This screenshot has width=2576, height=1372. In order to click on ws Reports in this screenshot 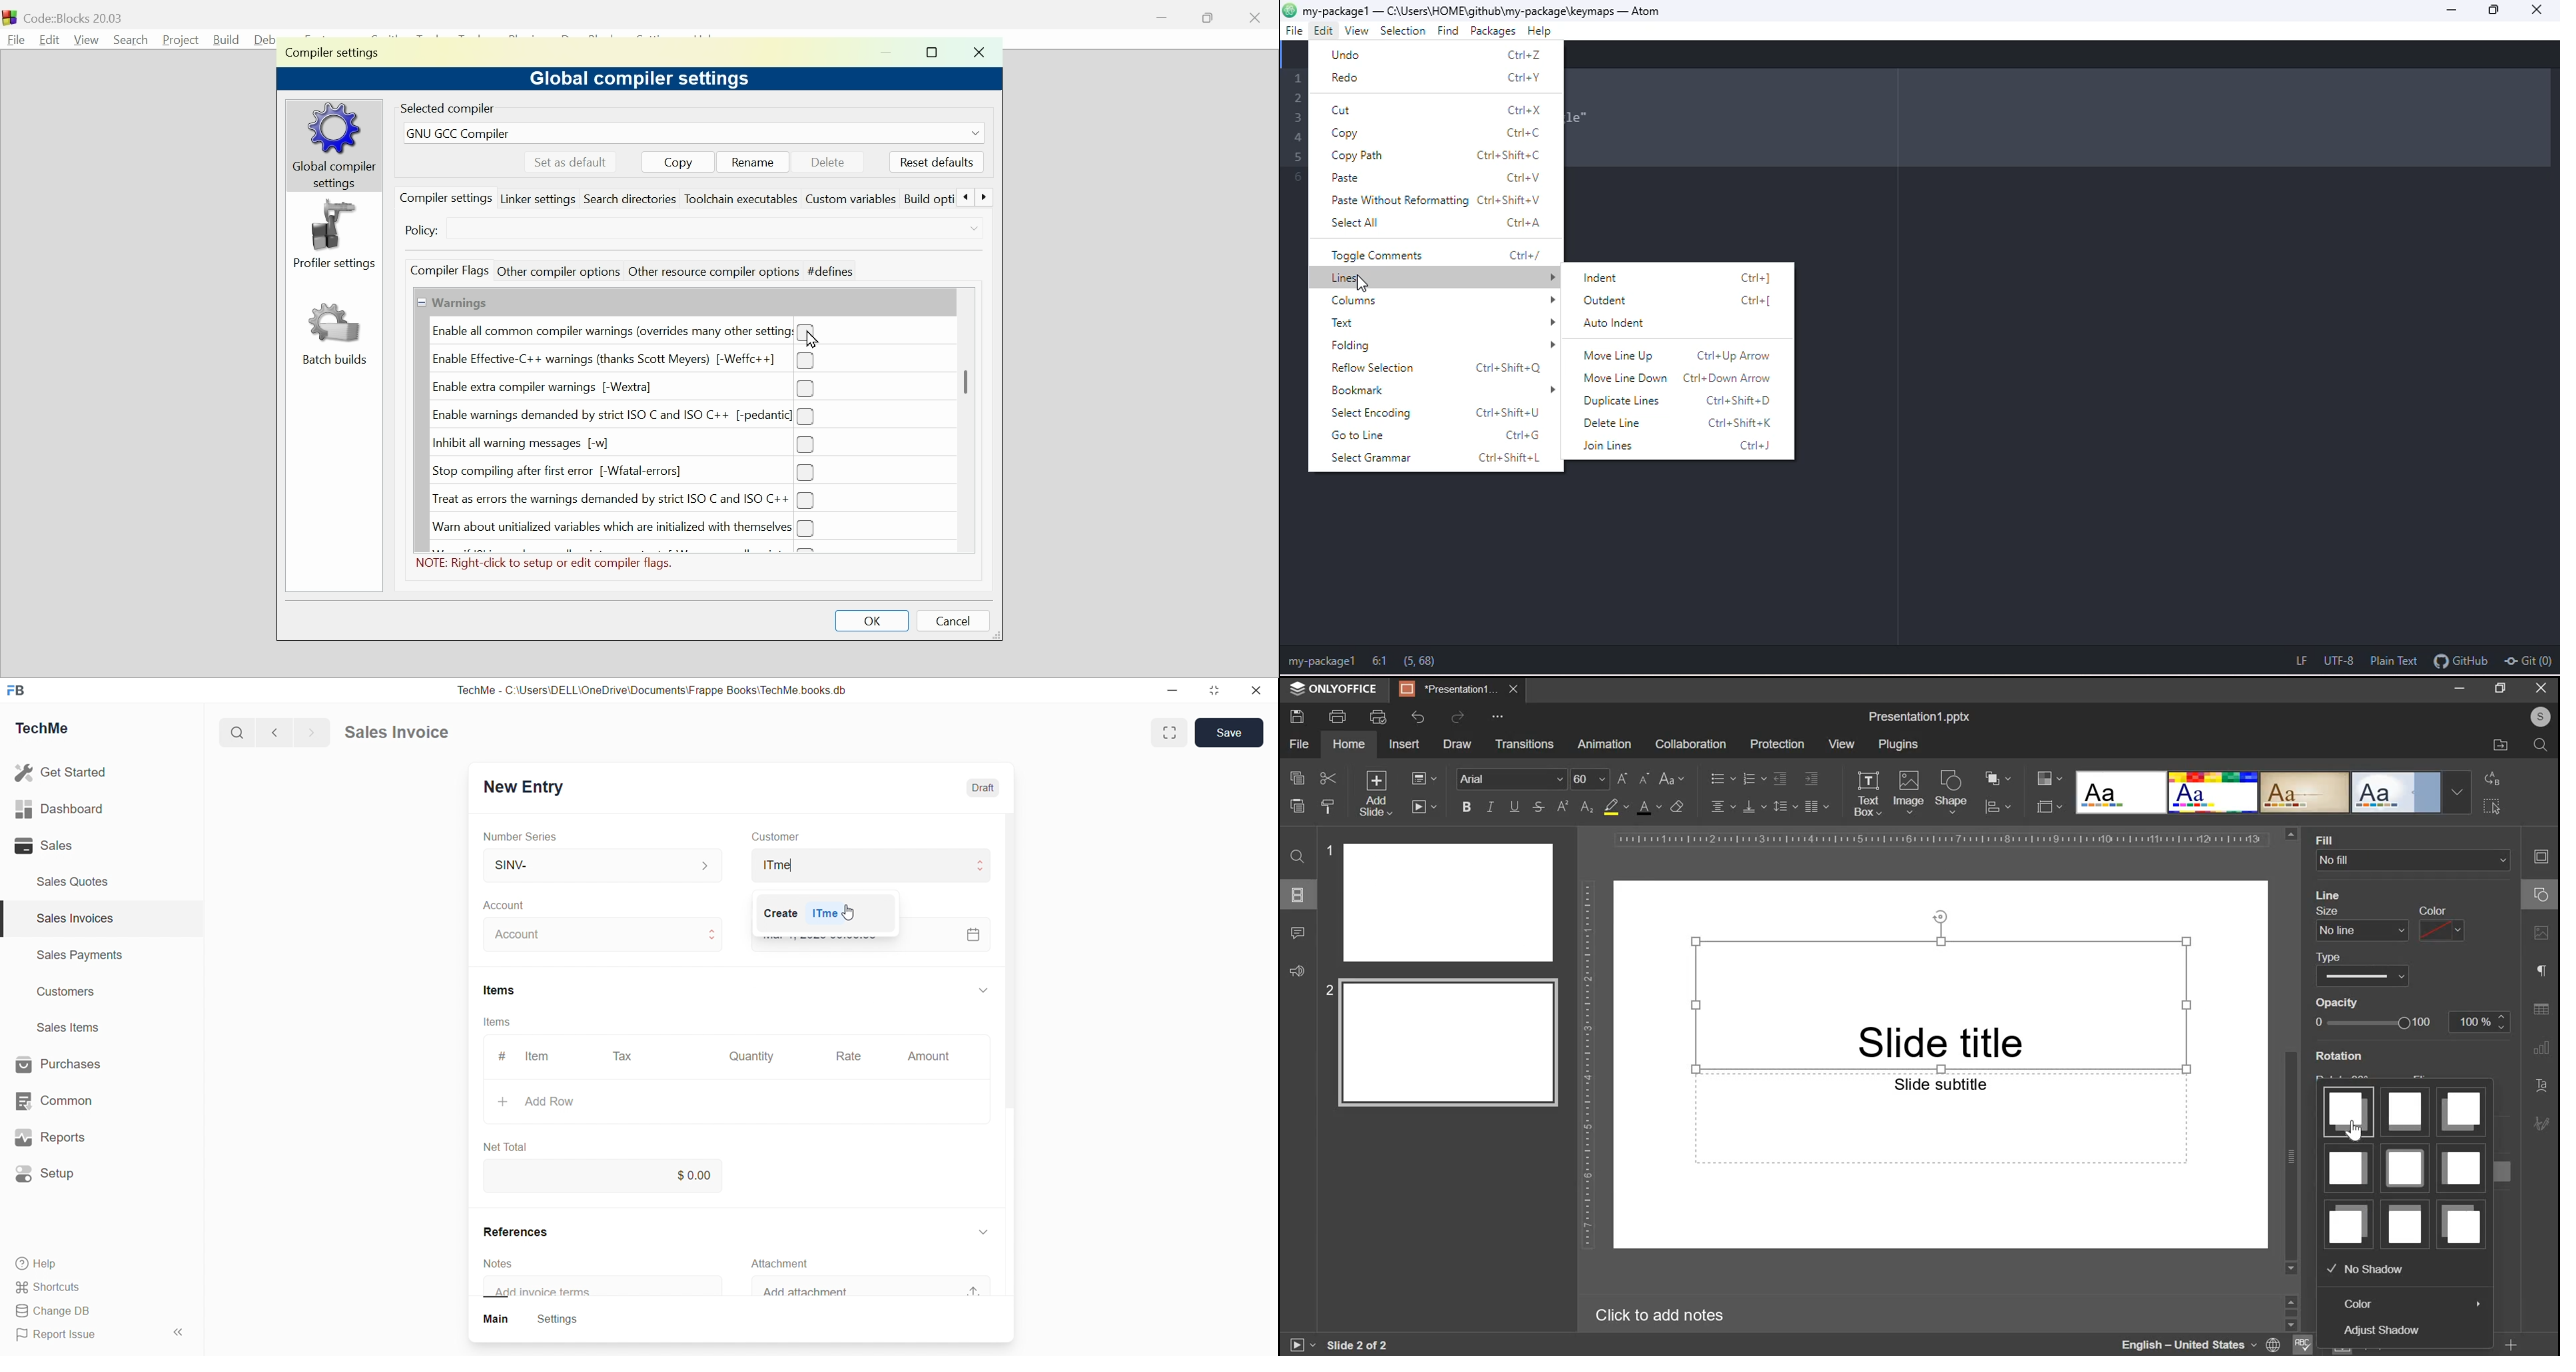, I will do `click(63, 1138)`.